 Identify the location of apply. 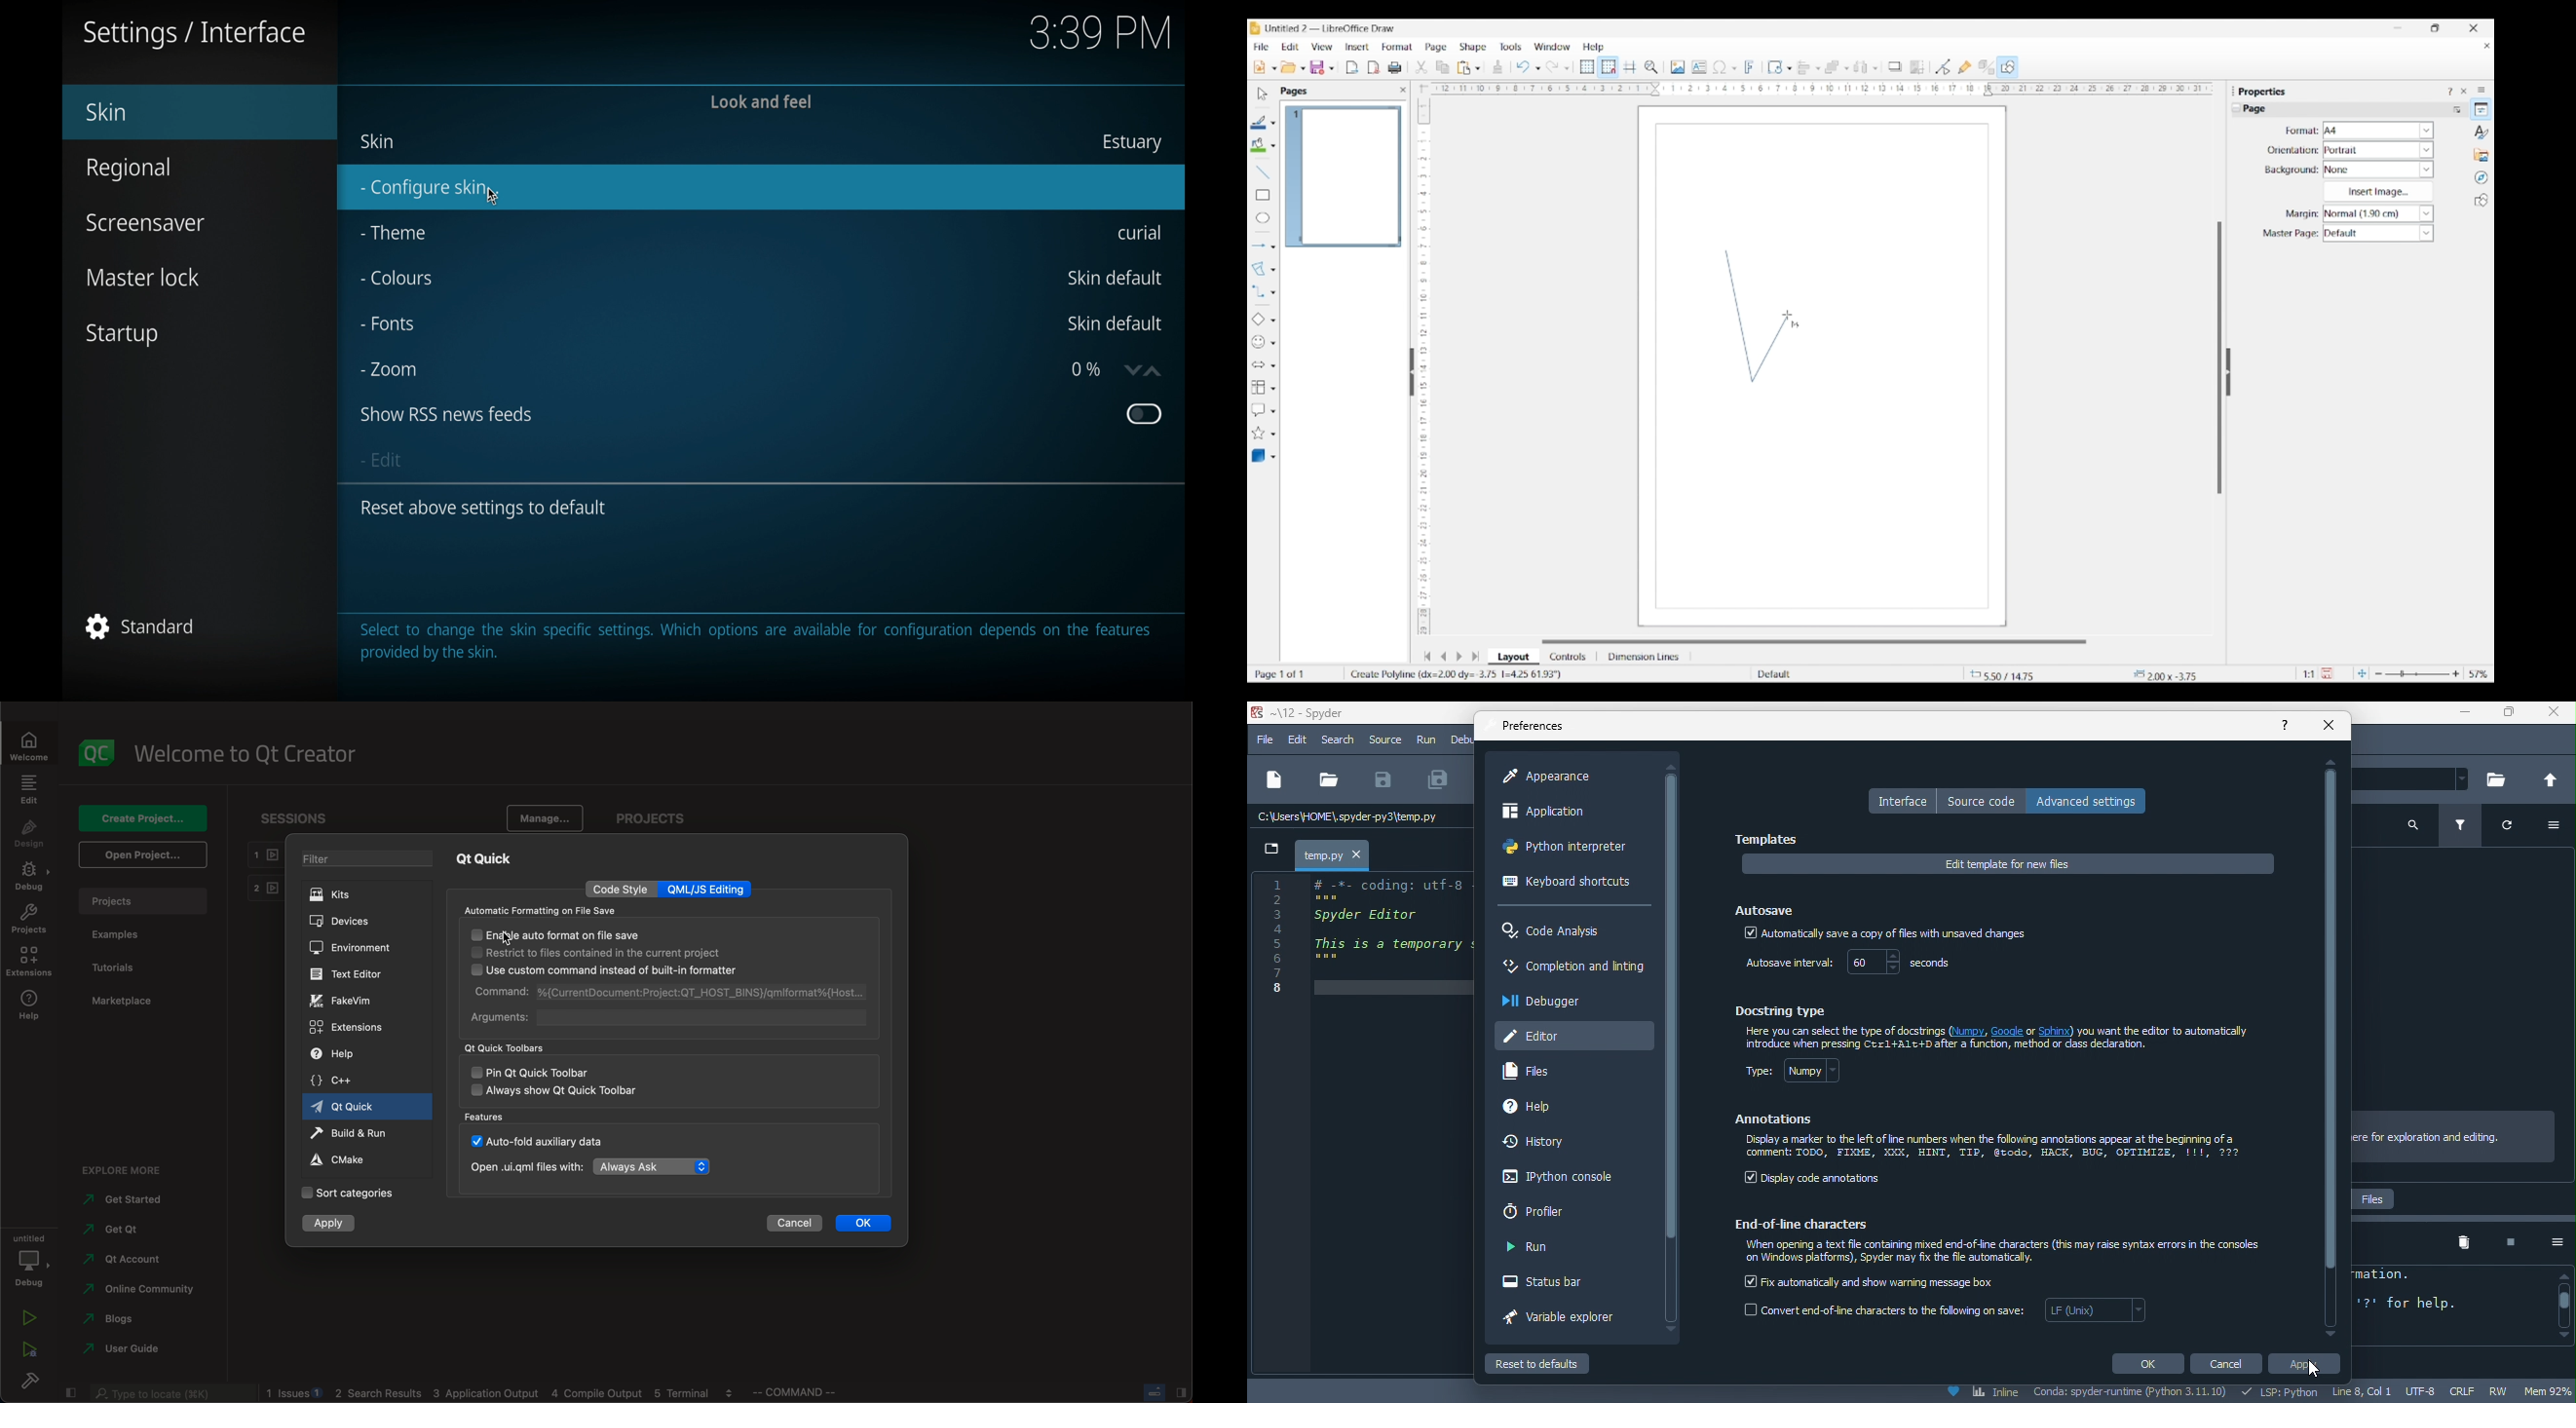
(2309, 1366).